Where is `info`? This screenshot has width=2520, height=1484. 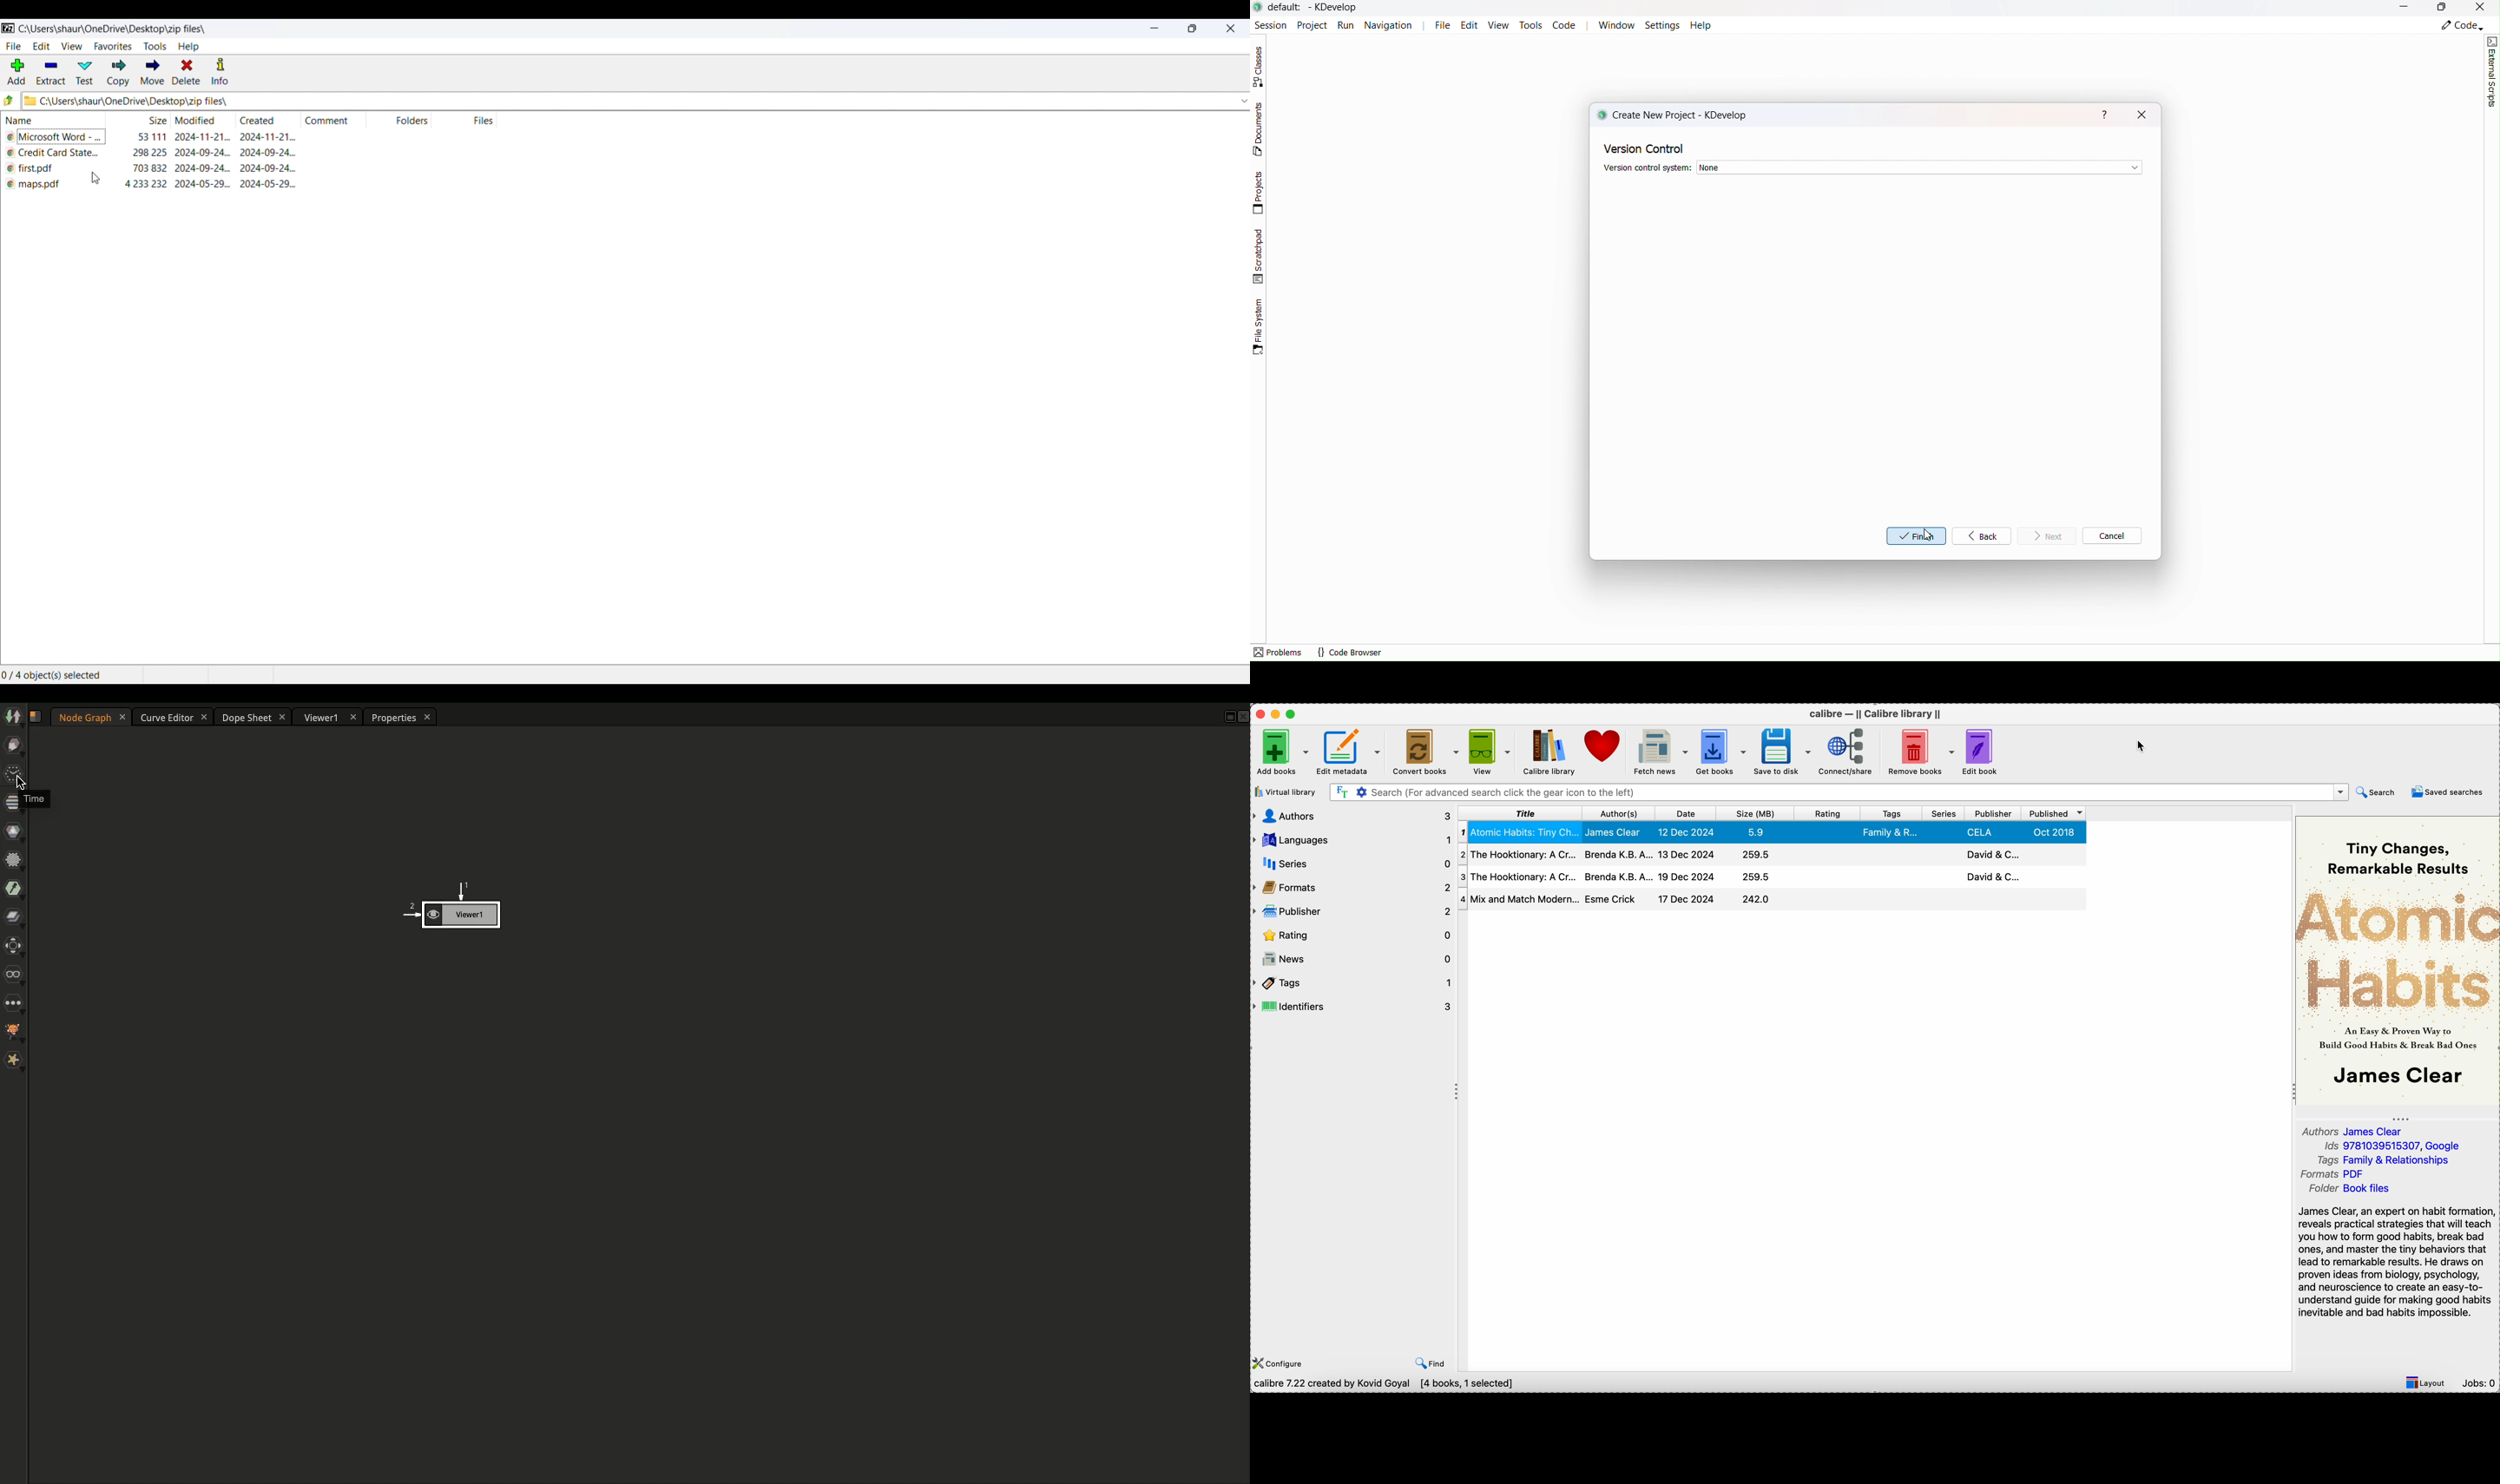 info is located at coordinates (219, 72).